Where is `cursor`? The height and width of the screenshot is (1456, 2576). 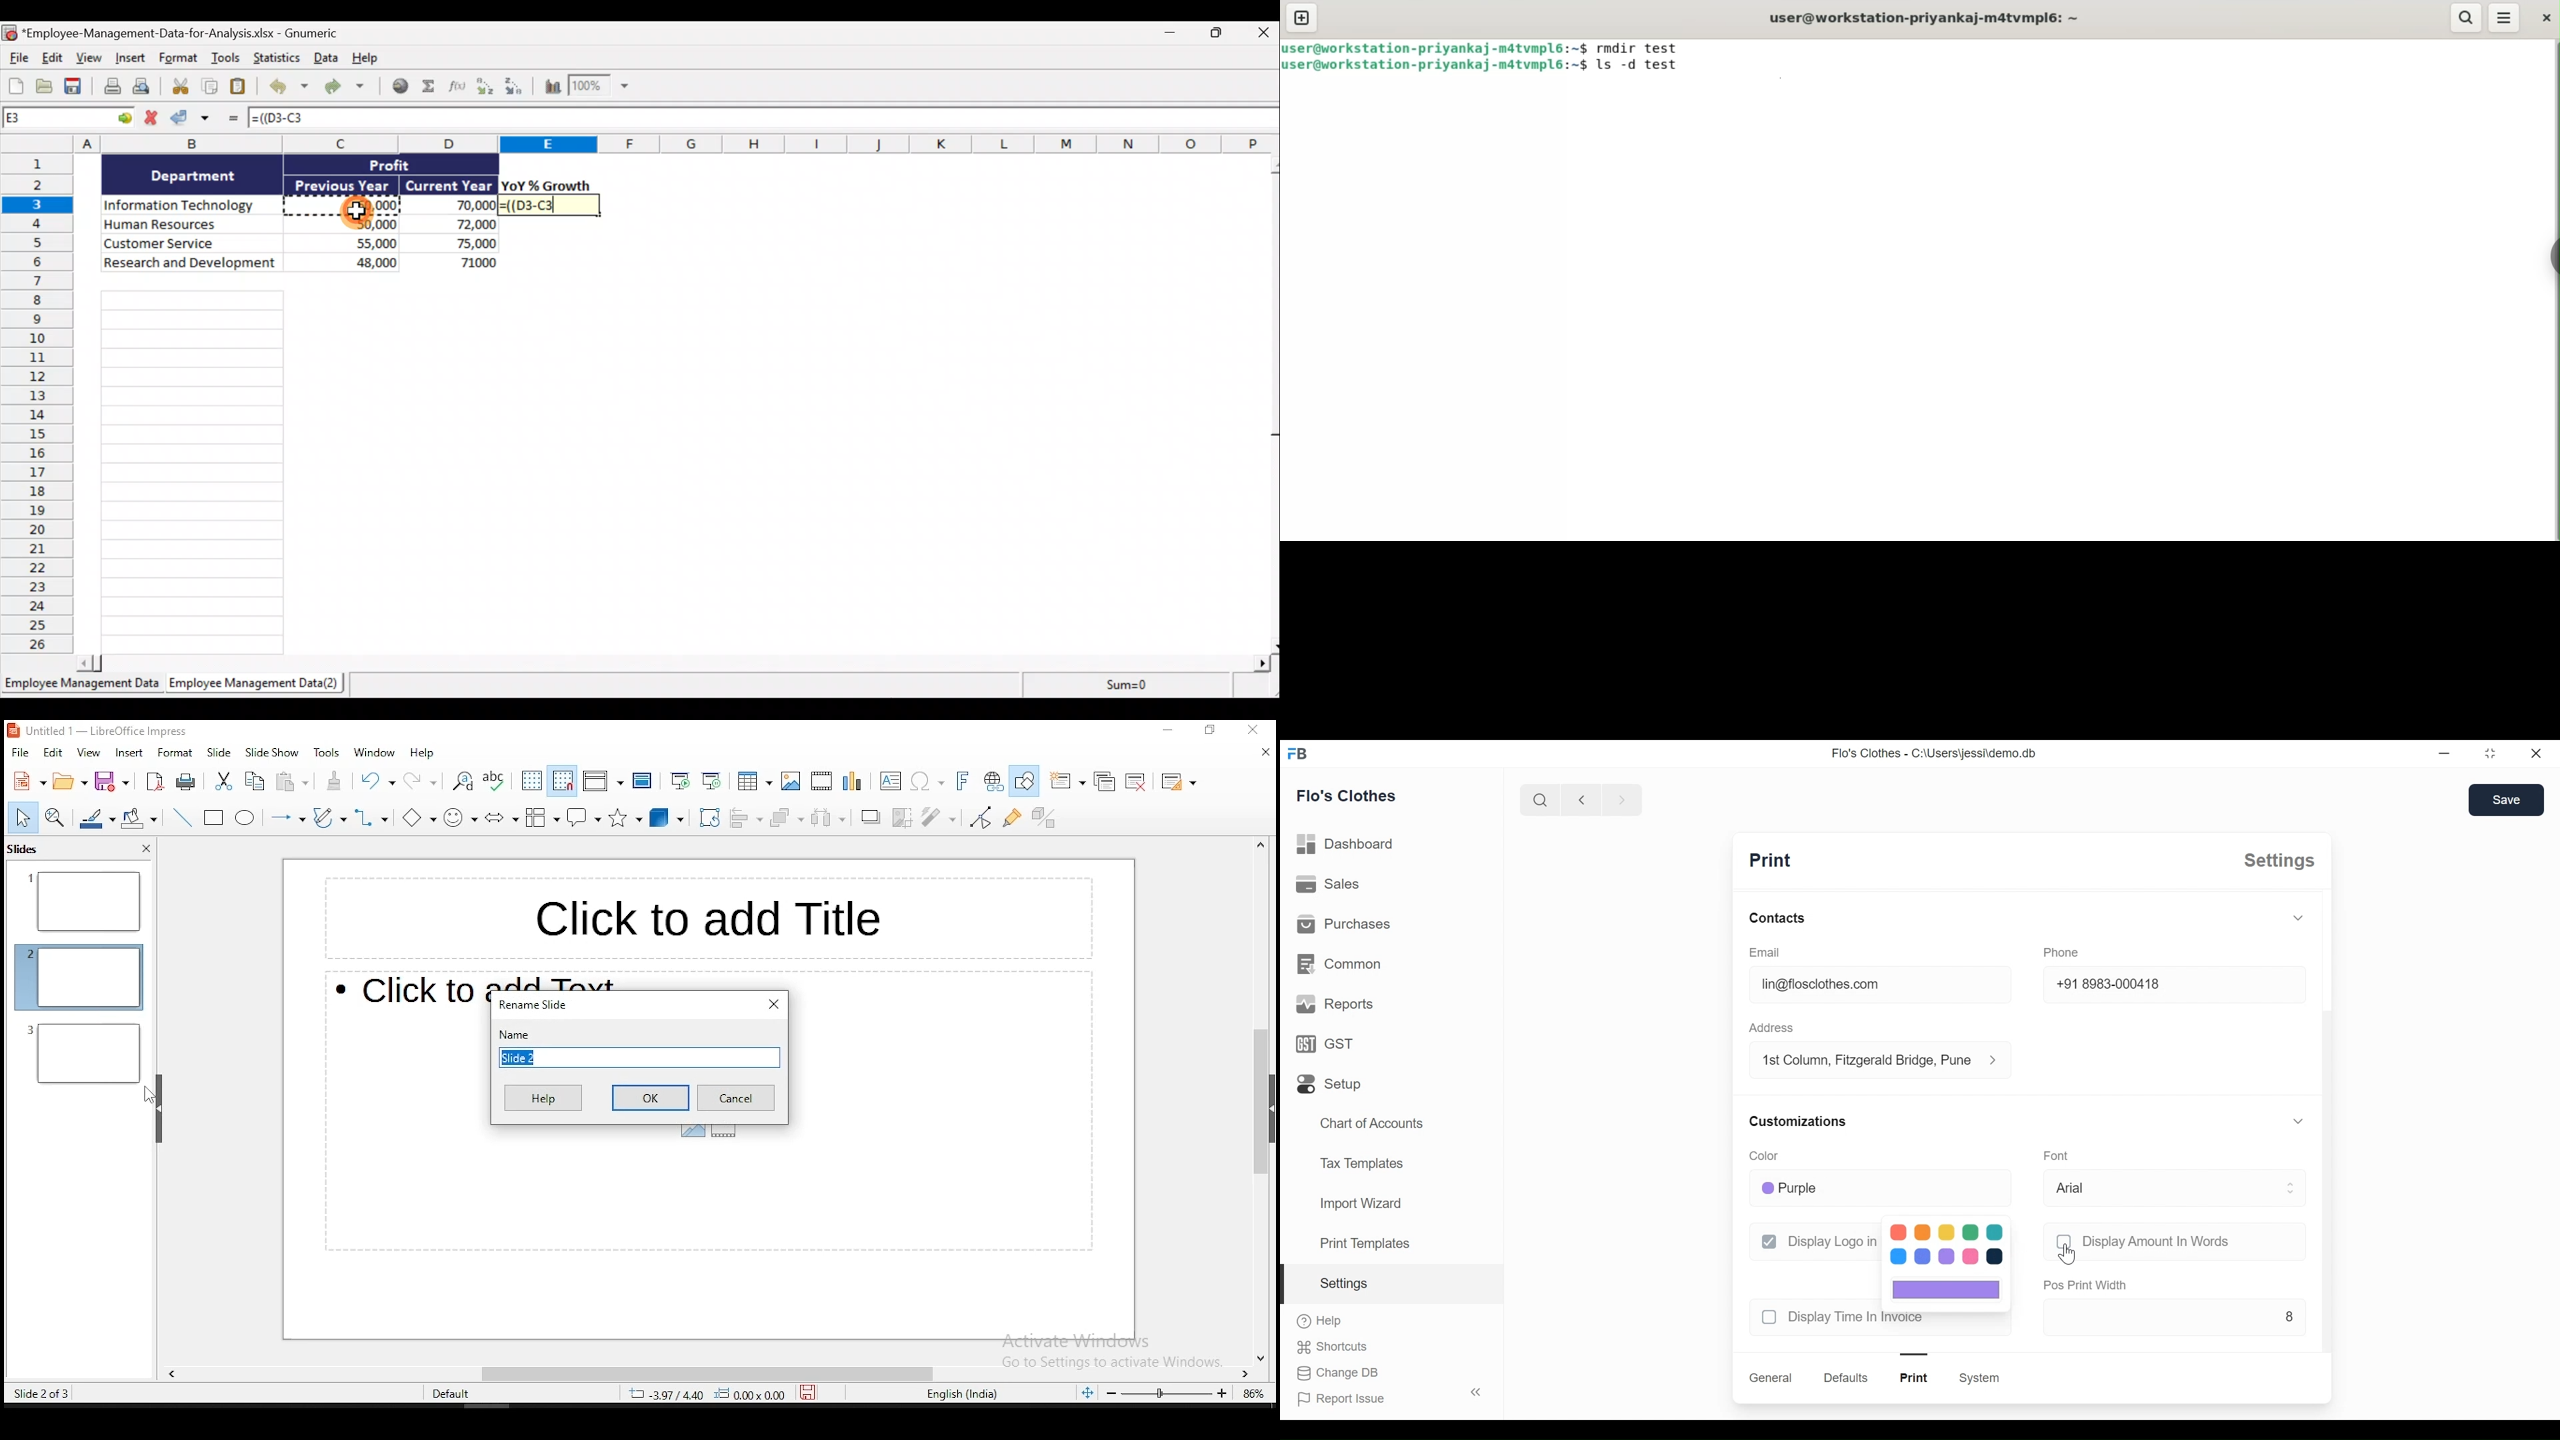 cursor is located at coordinates (2067, 1255).